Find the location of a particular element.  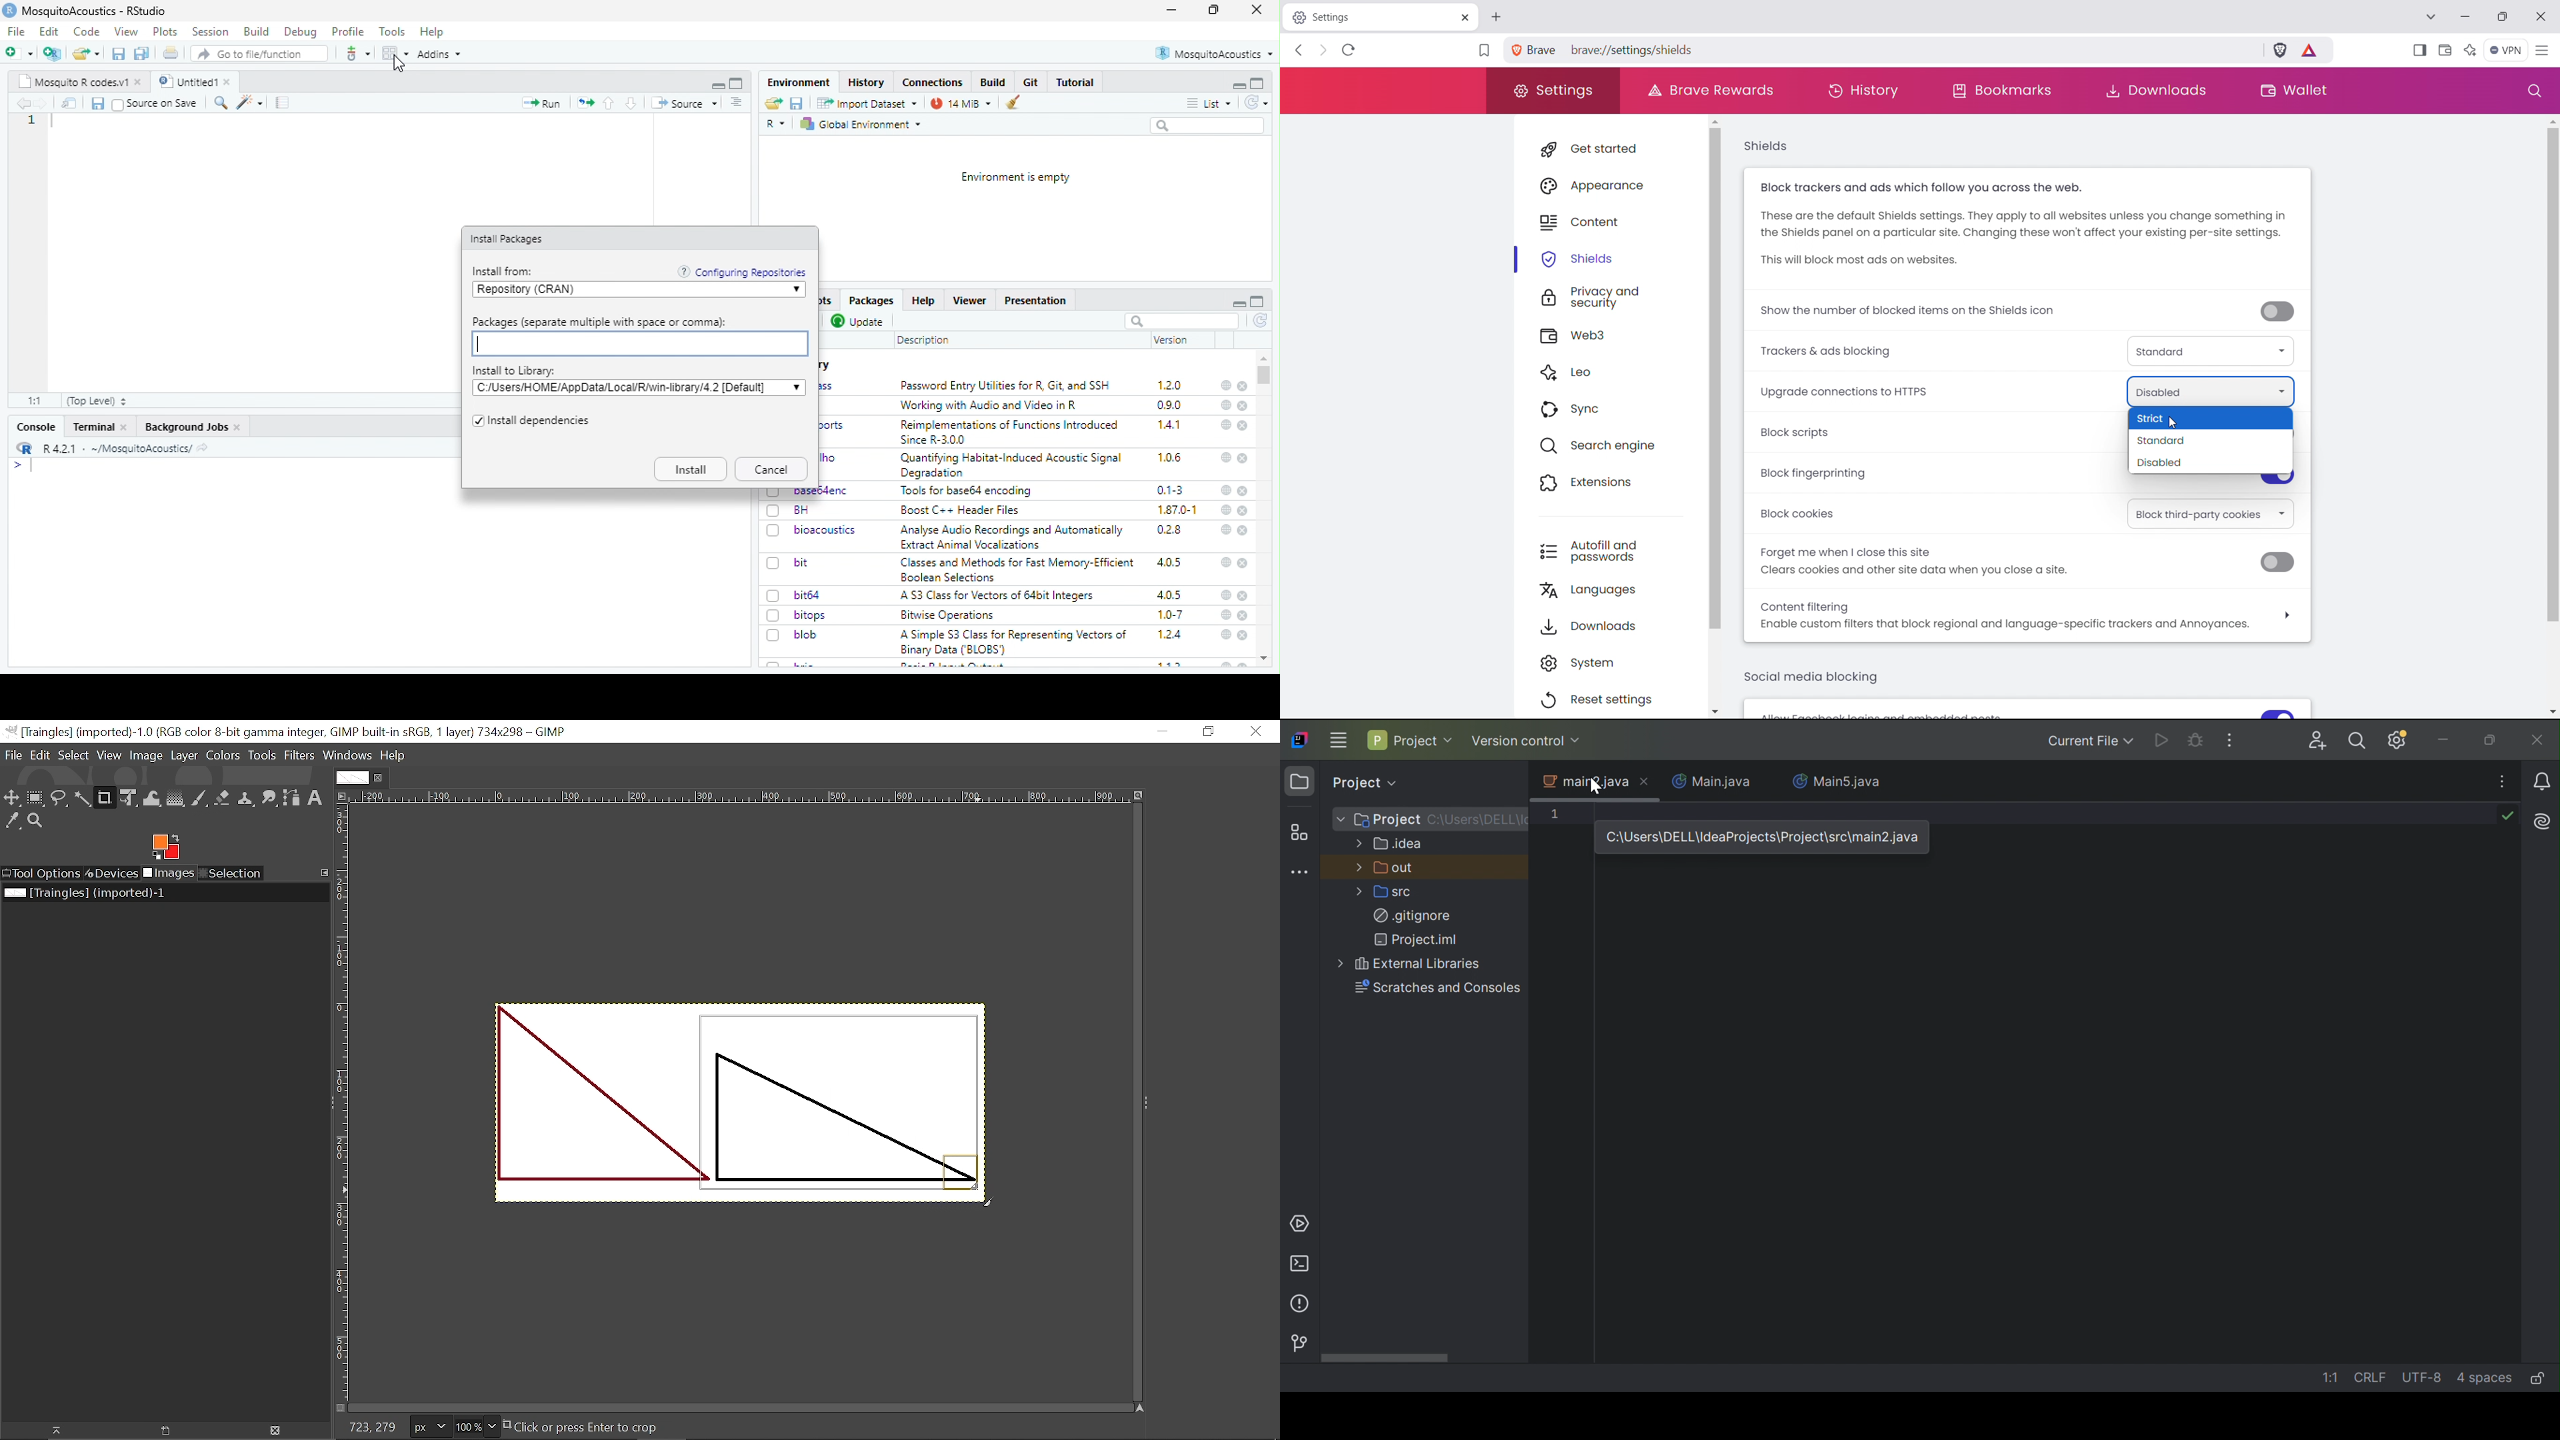

Boost C++ Header Files is located at coordinates (965, 511).